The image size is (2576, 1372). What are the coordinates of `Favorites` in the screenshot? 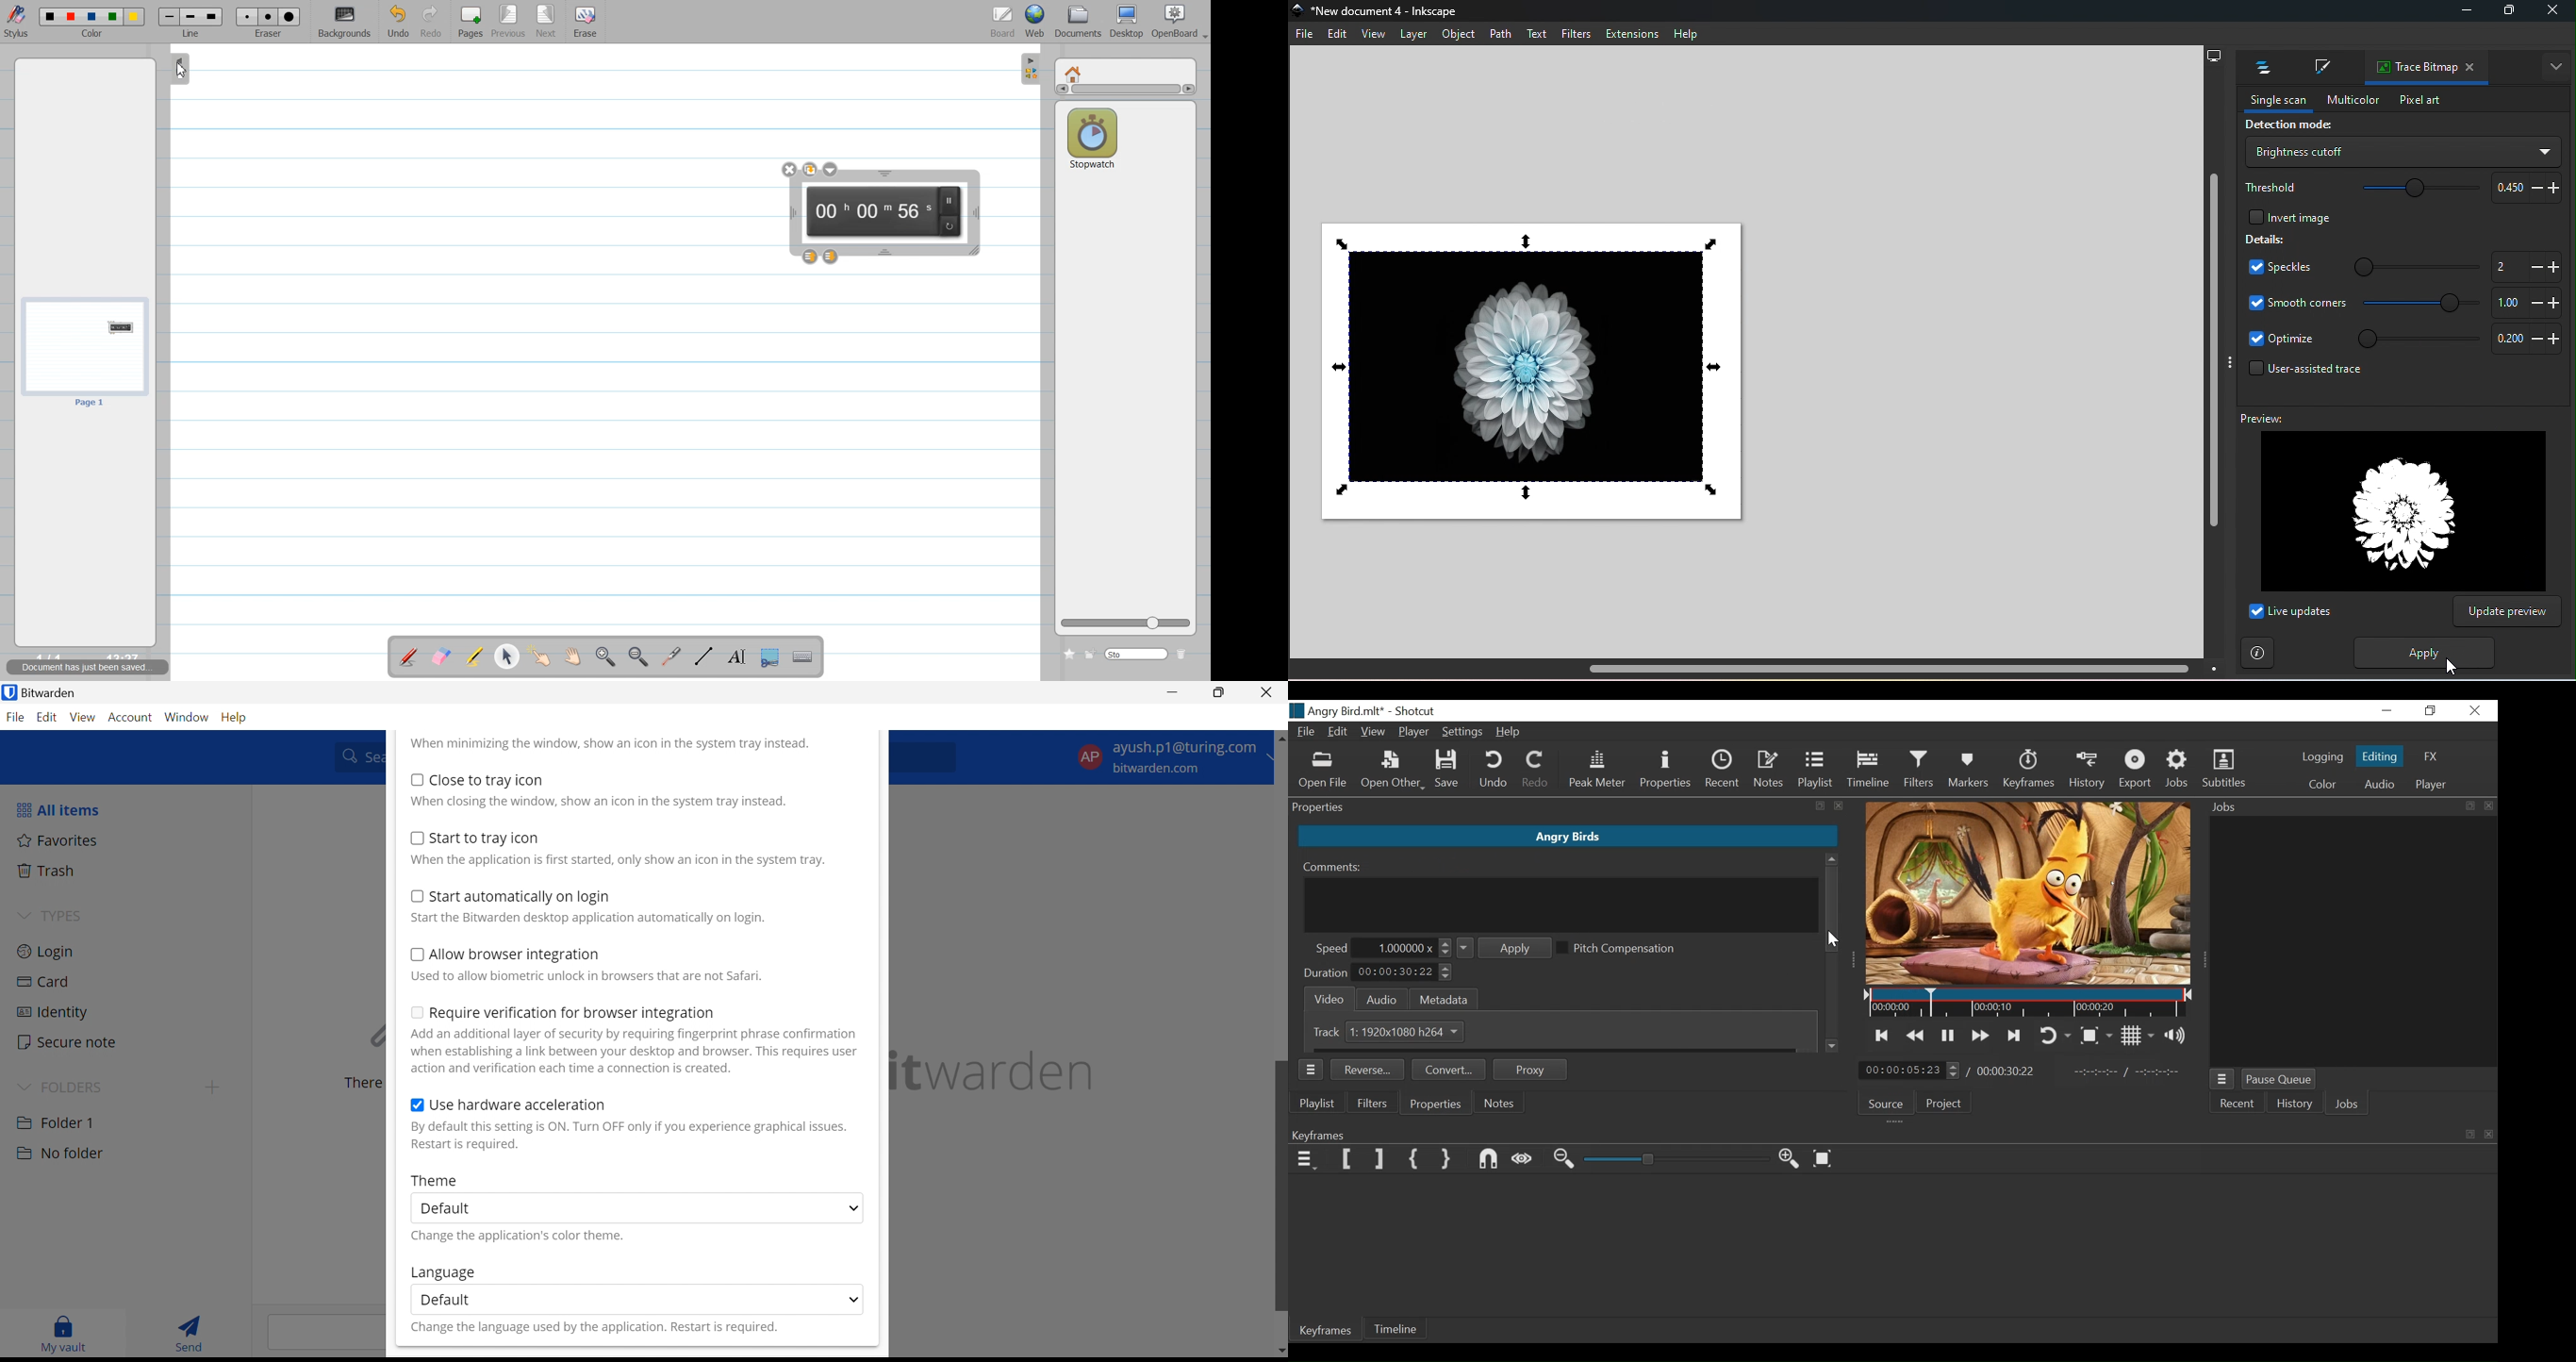 It's located at (58, 840).